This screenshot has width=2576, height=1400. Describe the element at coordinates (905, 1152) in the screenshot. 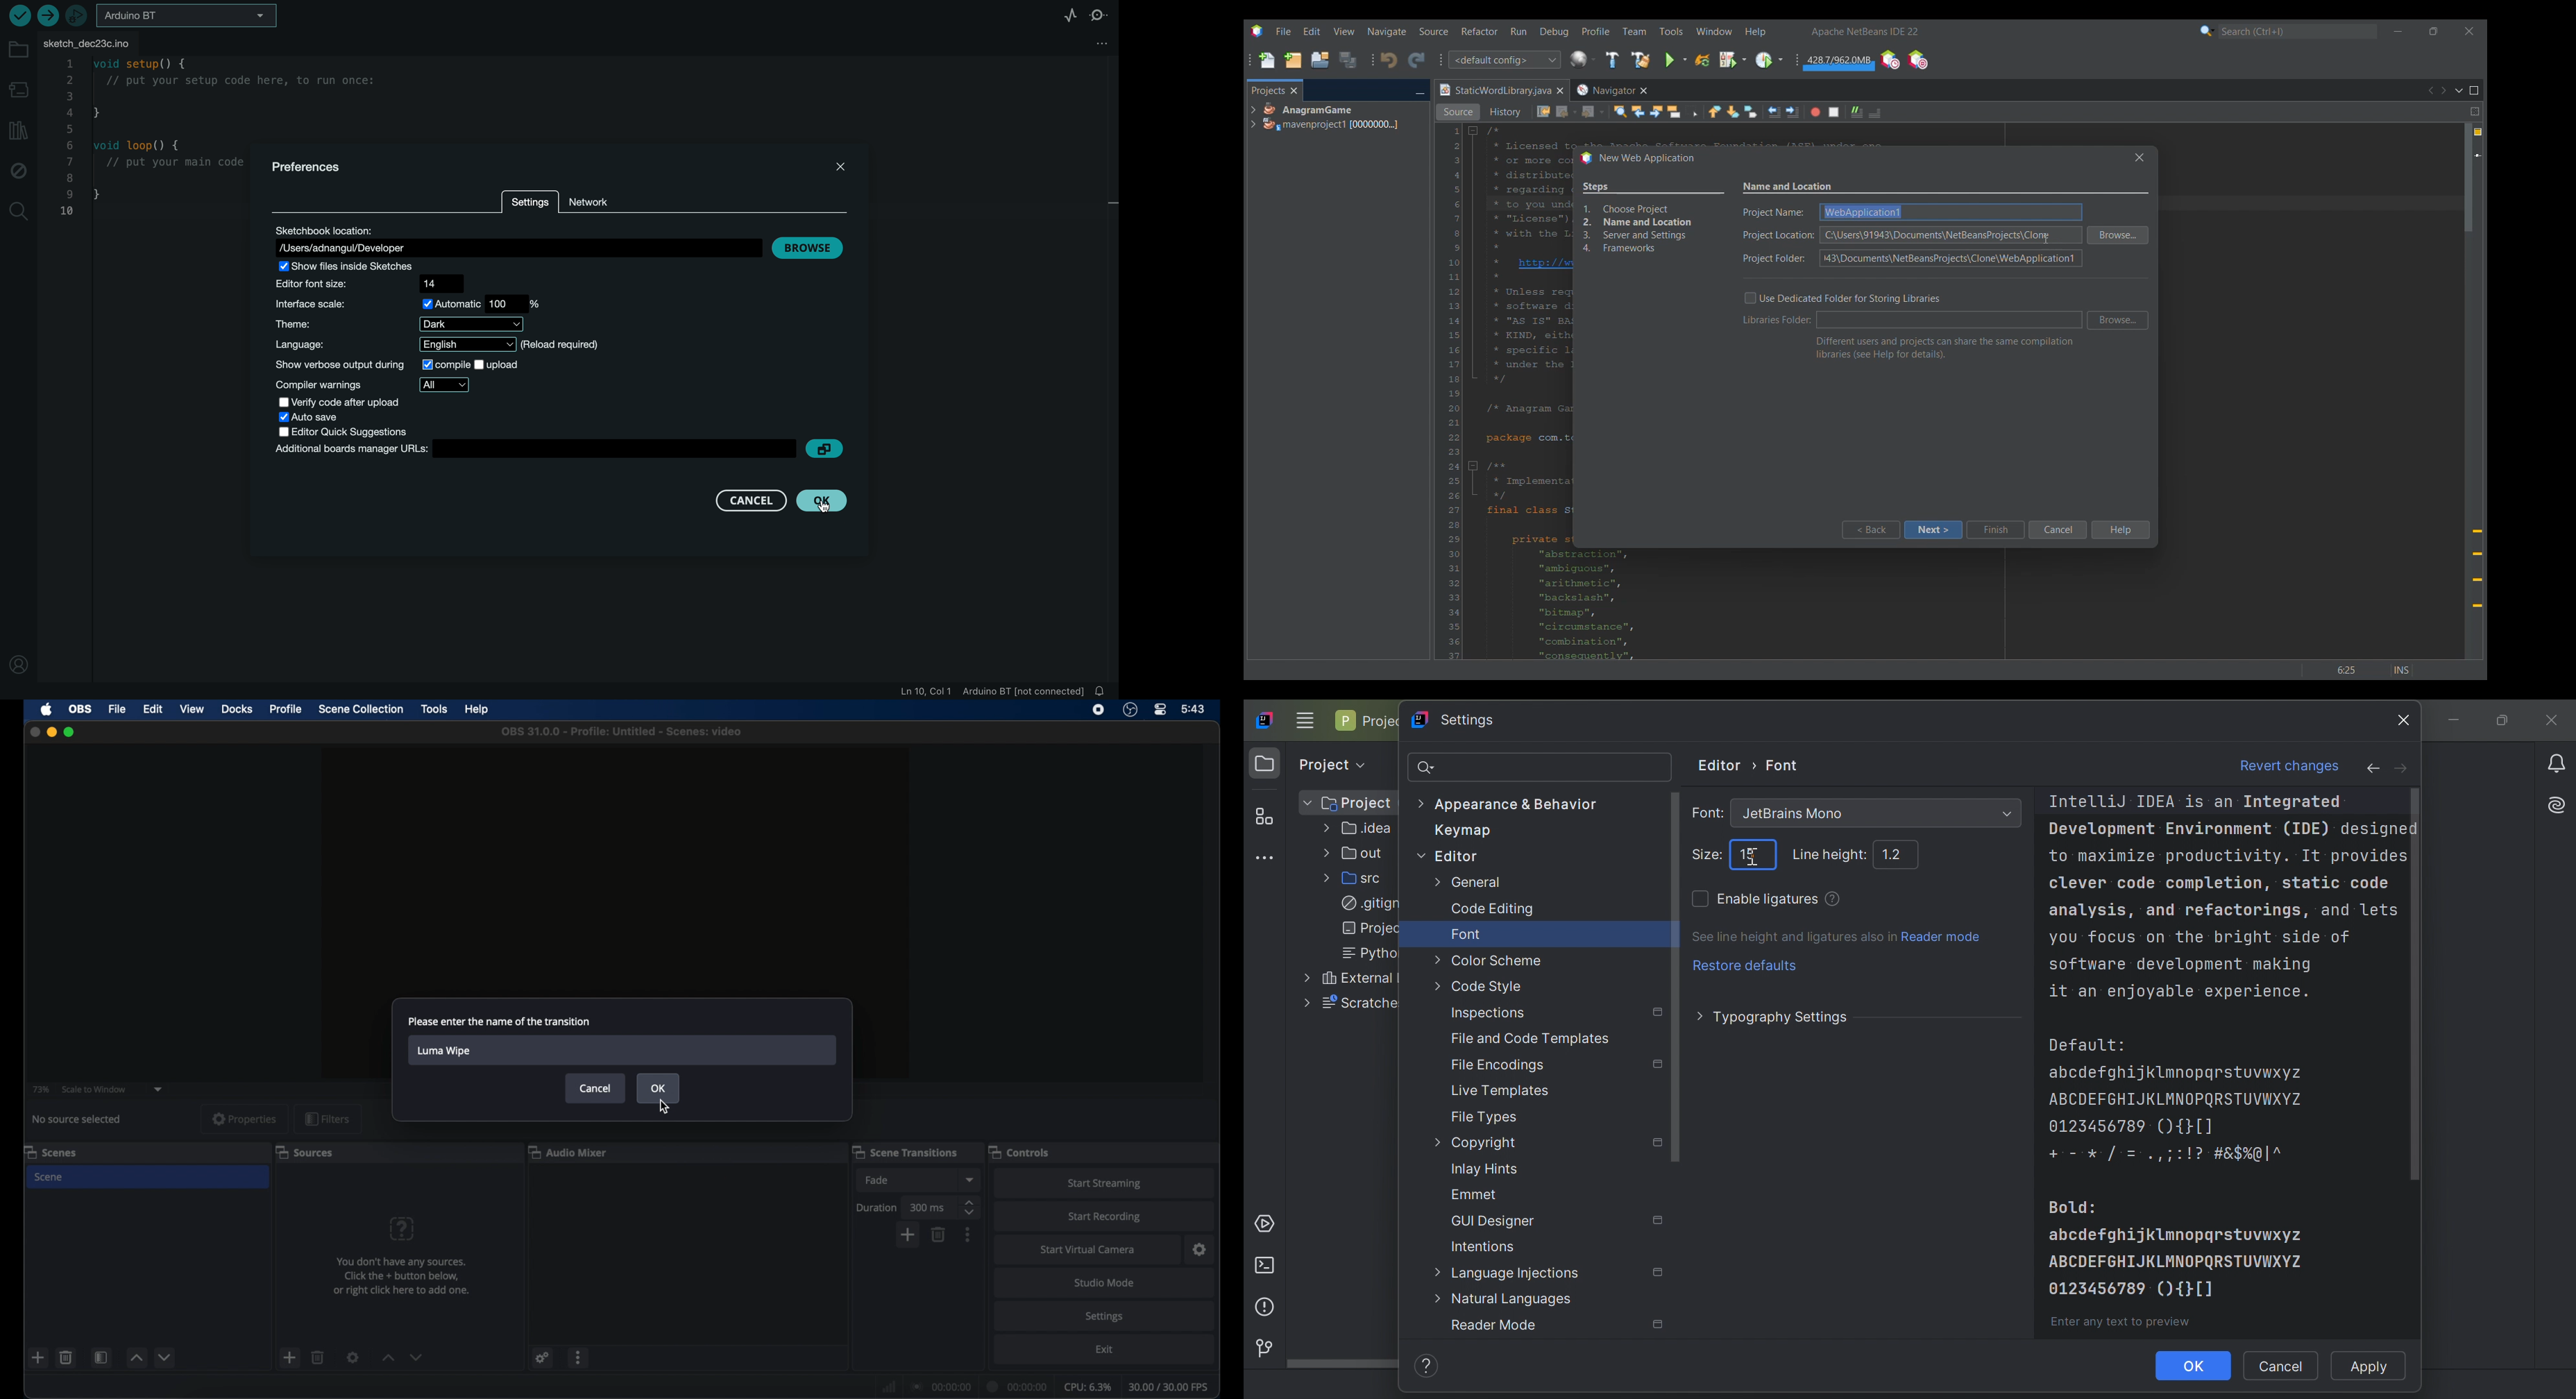

I see `scene transitions` at that location.